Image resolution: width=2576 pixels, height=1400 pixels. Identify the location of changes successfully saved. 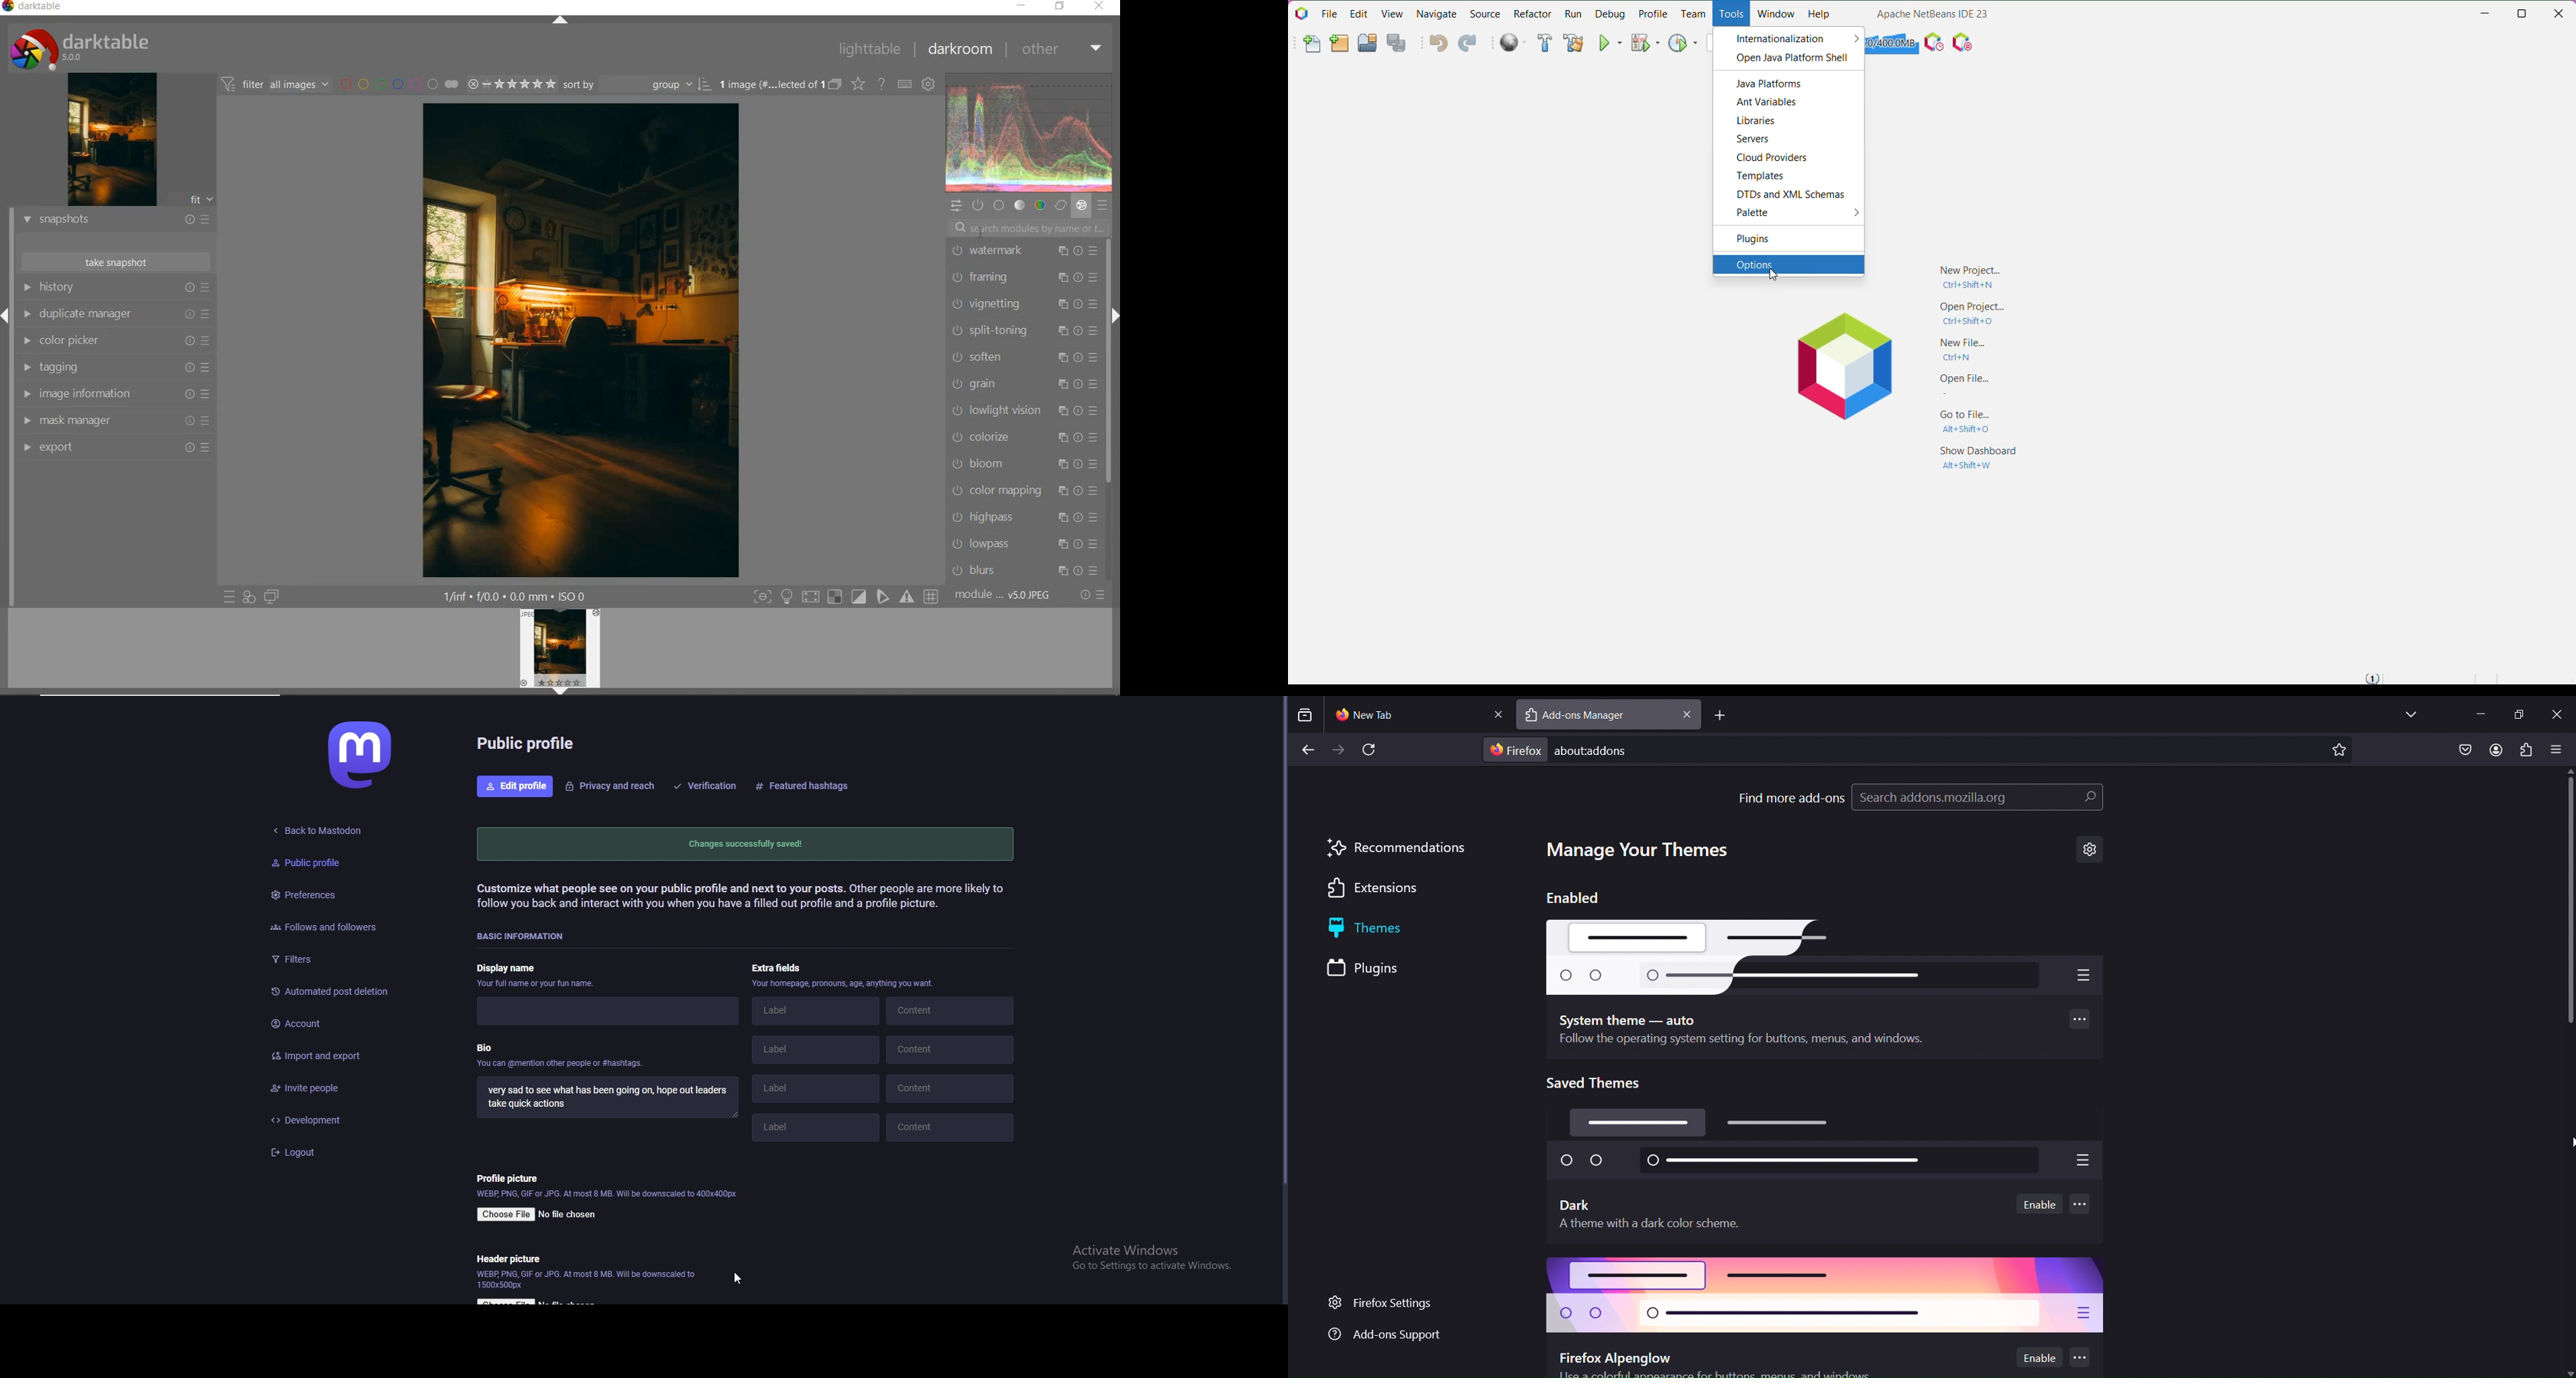
(744, 842).